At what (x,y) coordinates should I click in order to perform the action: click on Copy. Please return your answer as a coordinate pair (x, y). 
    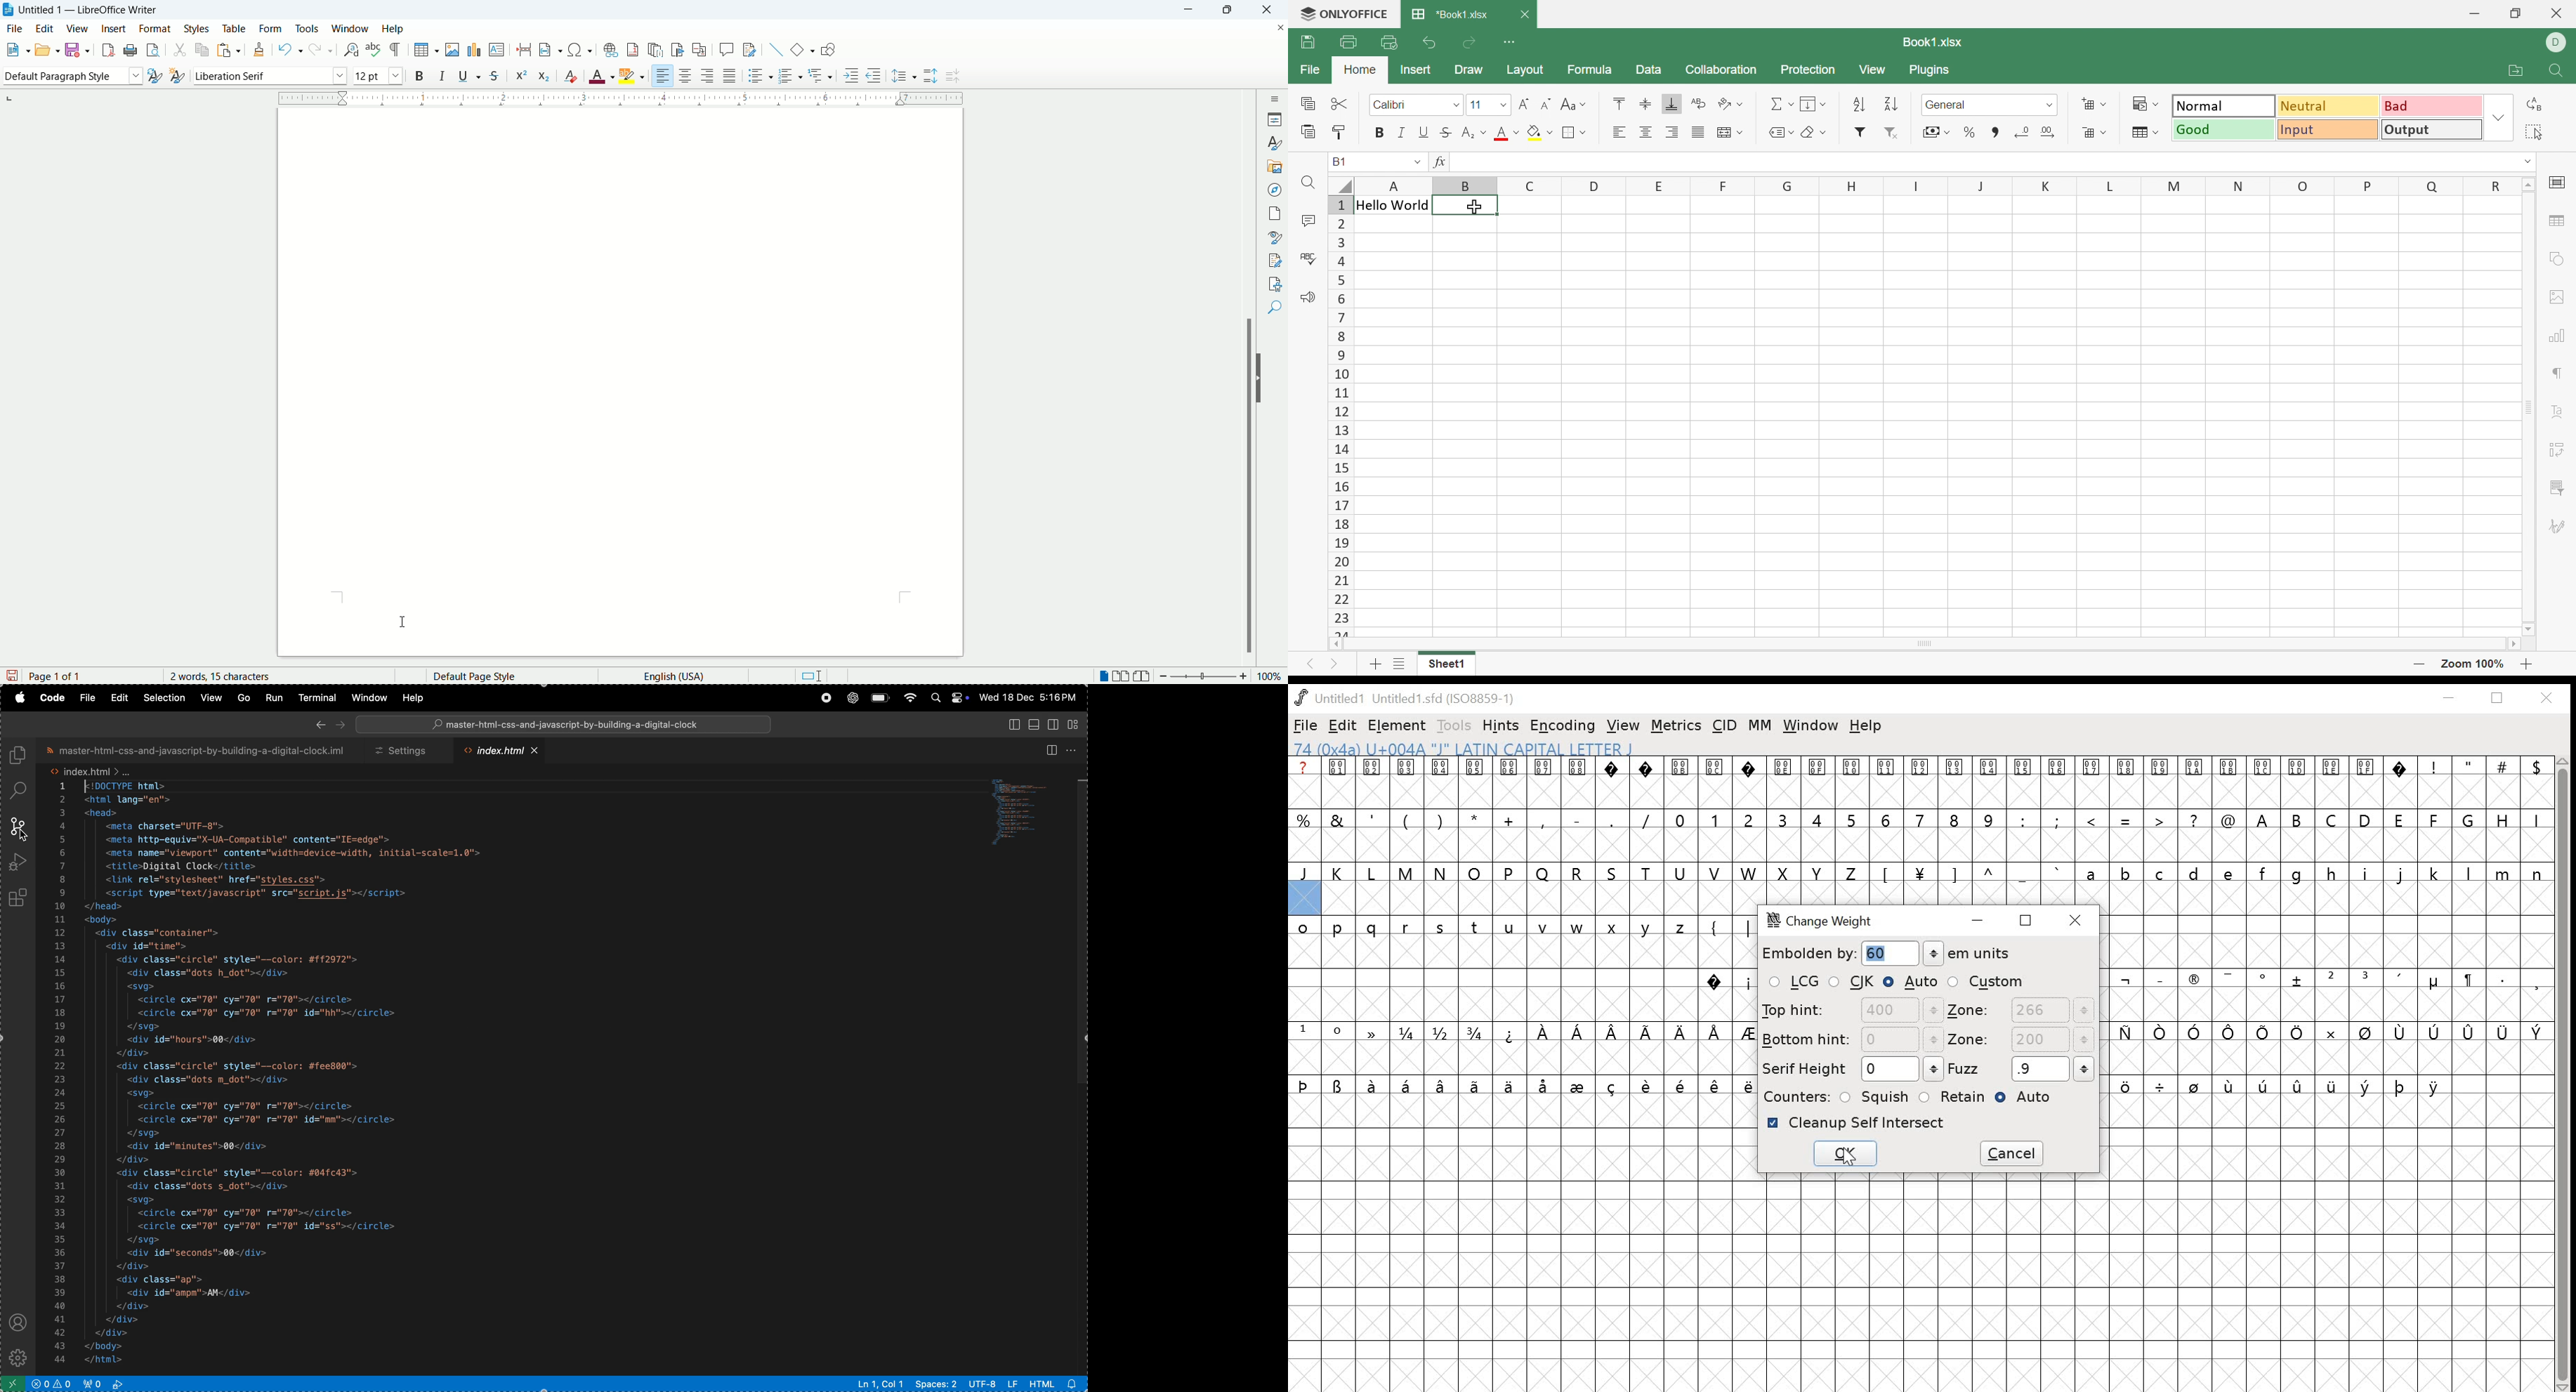
    Looking at the image, I should click on (1308, 105).